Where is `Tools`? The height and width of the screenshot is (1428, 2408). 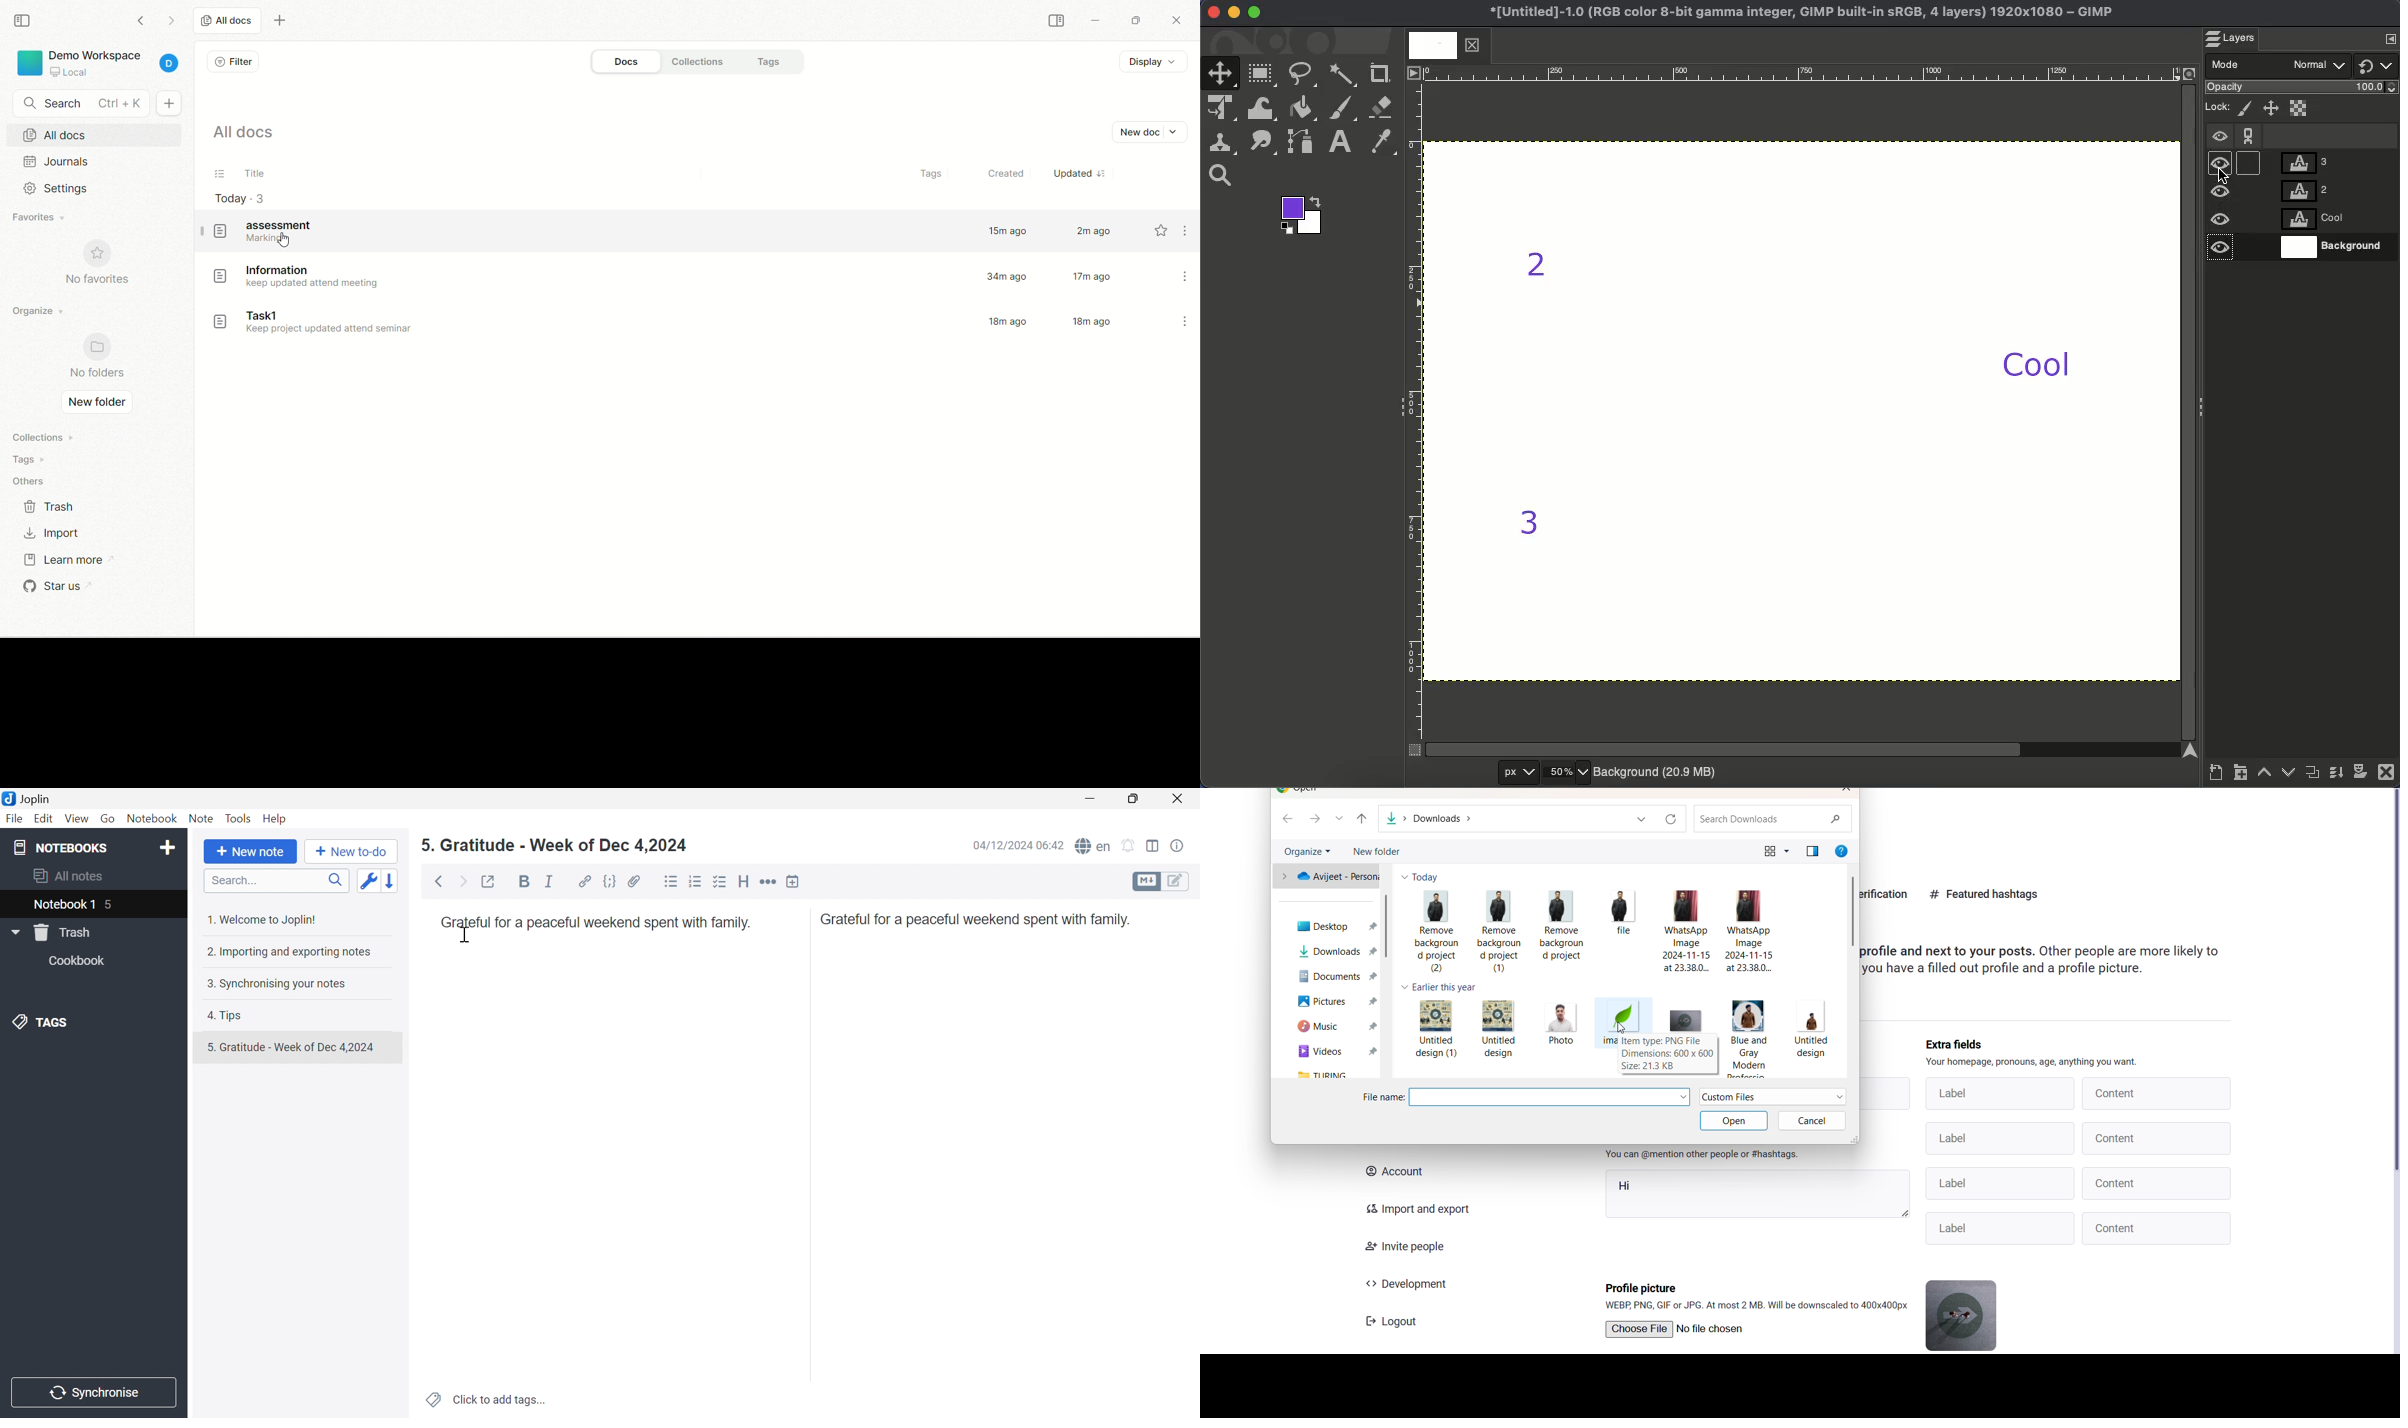 Tools is located at coordinates (238, 818).